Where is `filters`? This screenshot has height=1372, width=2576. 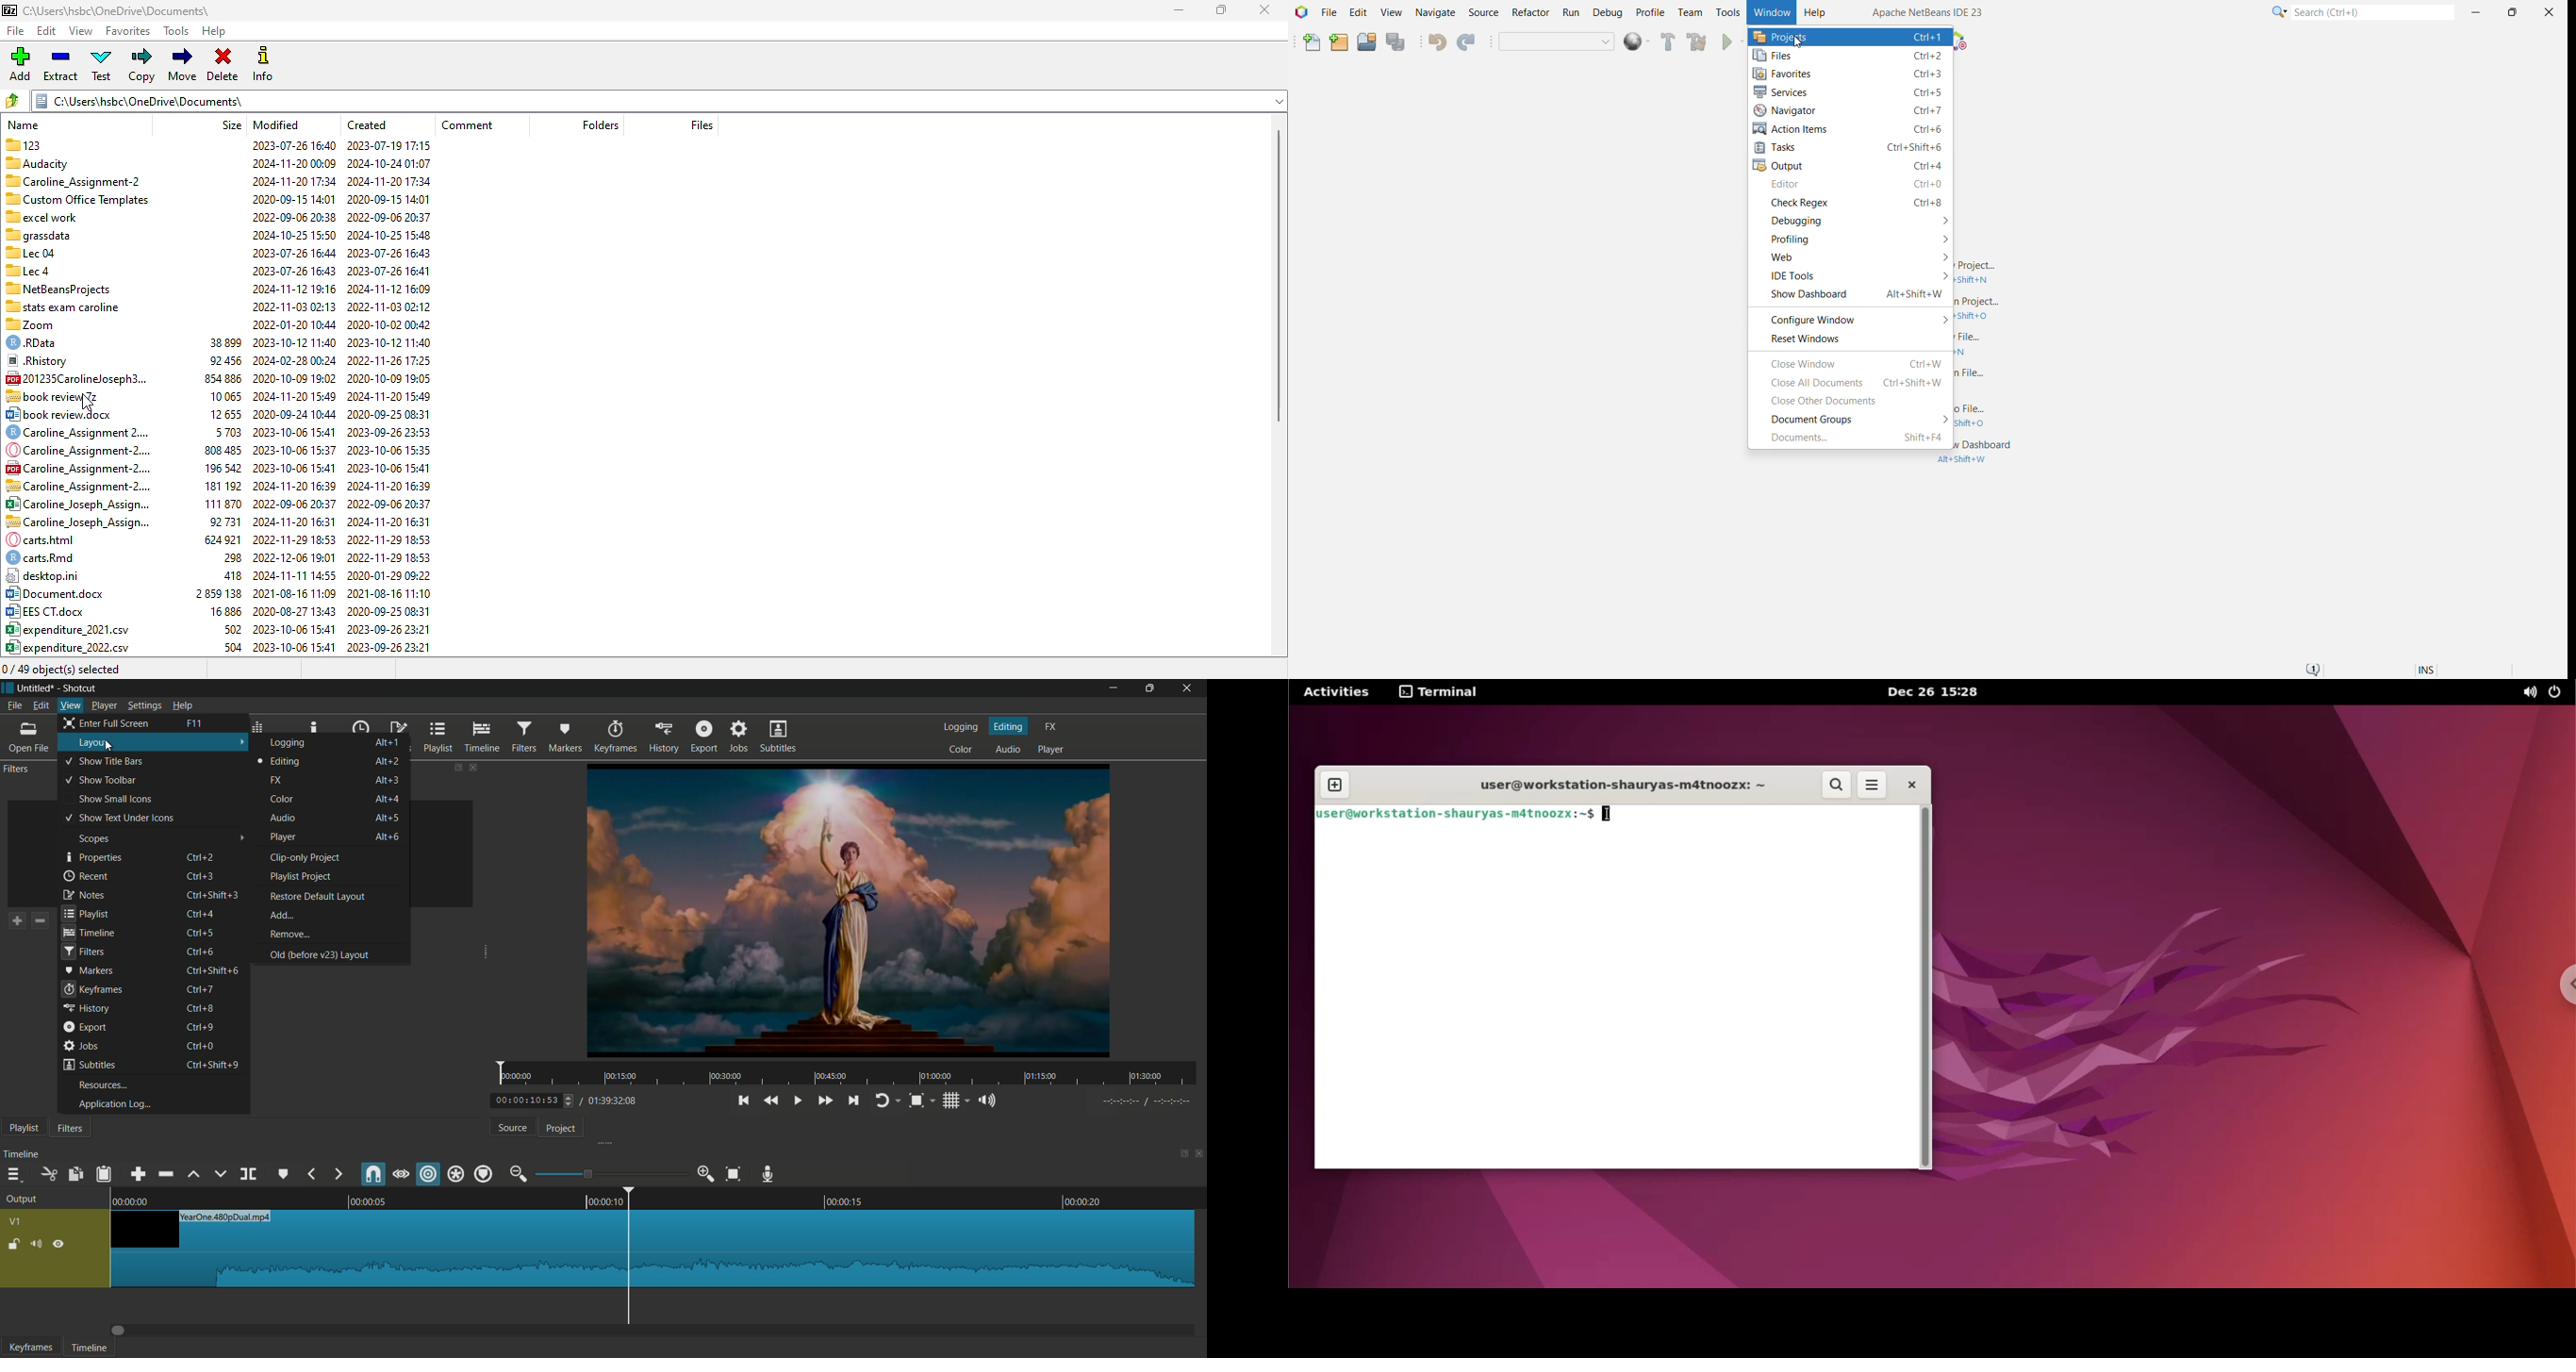
filters is located at coordinates (69, 1128).